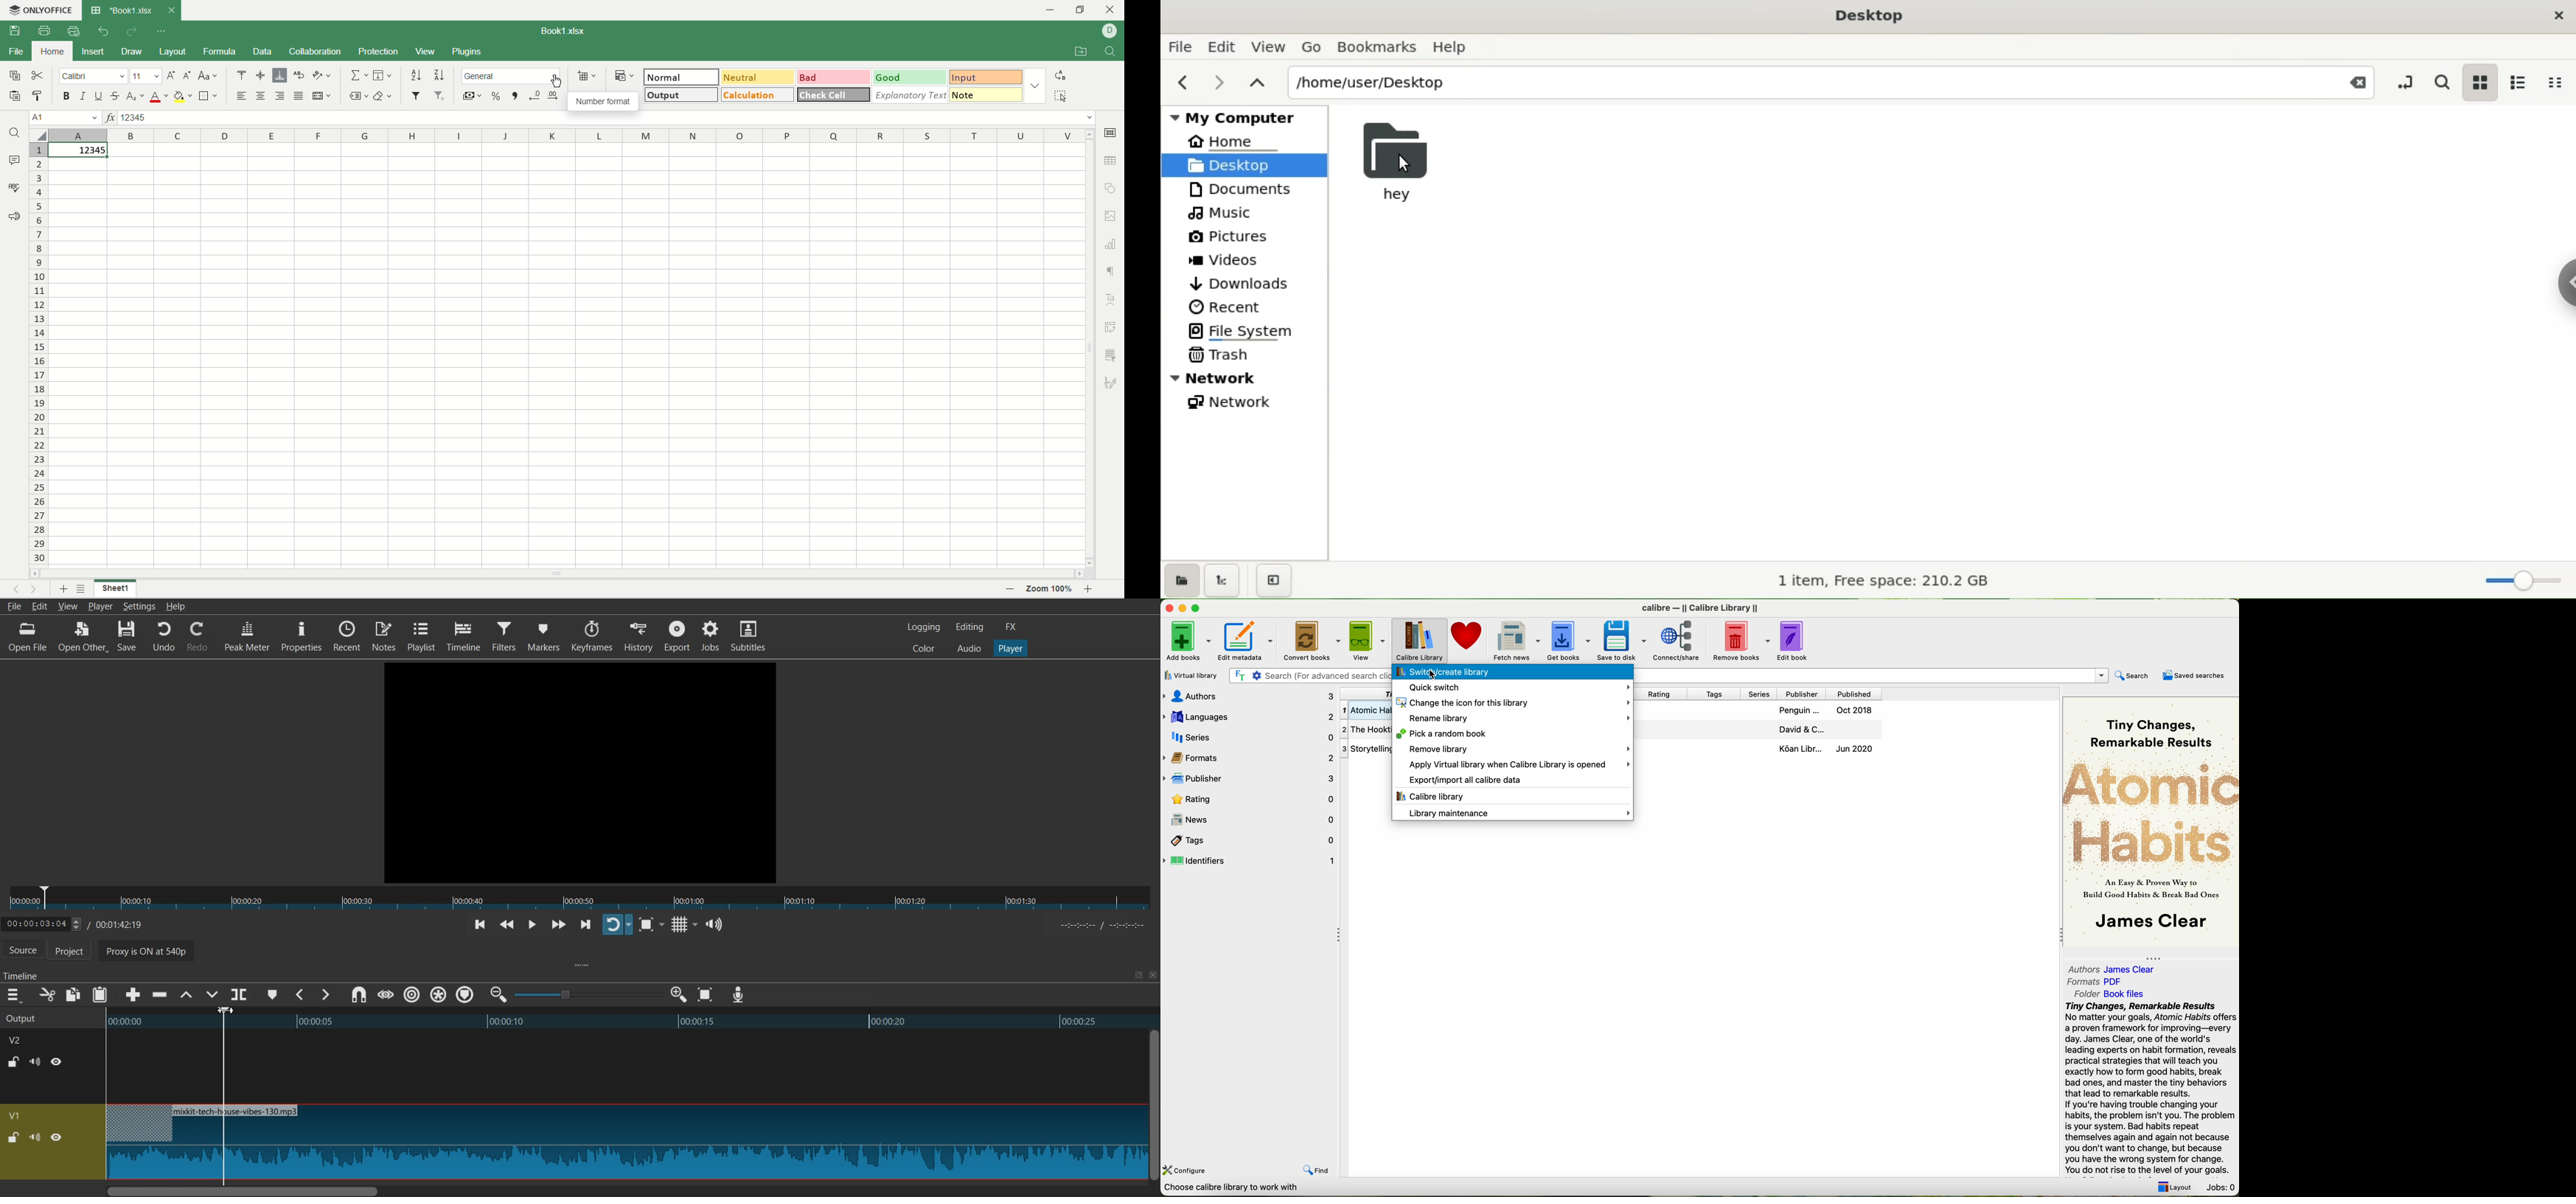  I want to click on incerase font size, so click(170, 76).